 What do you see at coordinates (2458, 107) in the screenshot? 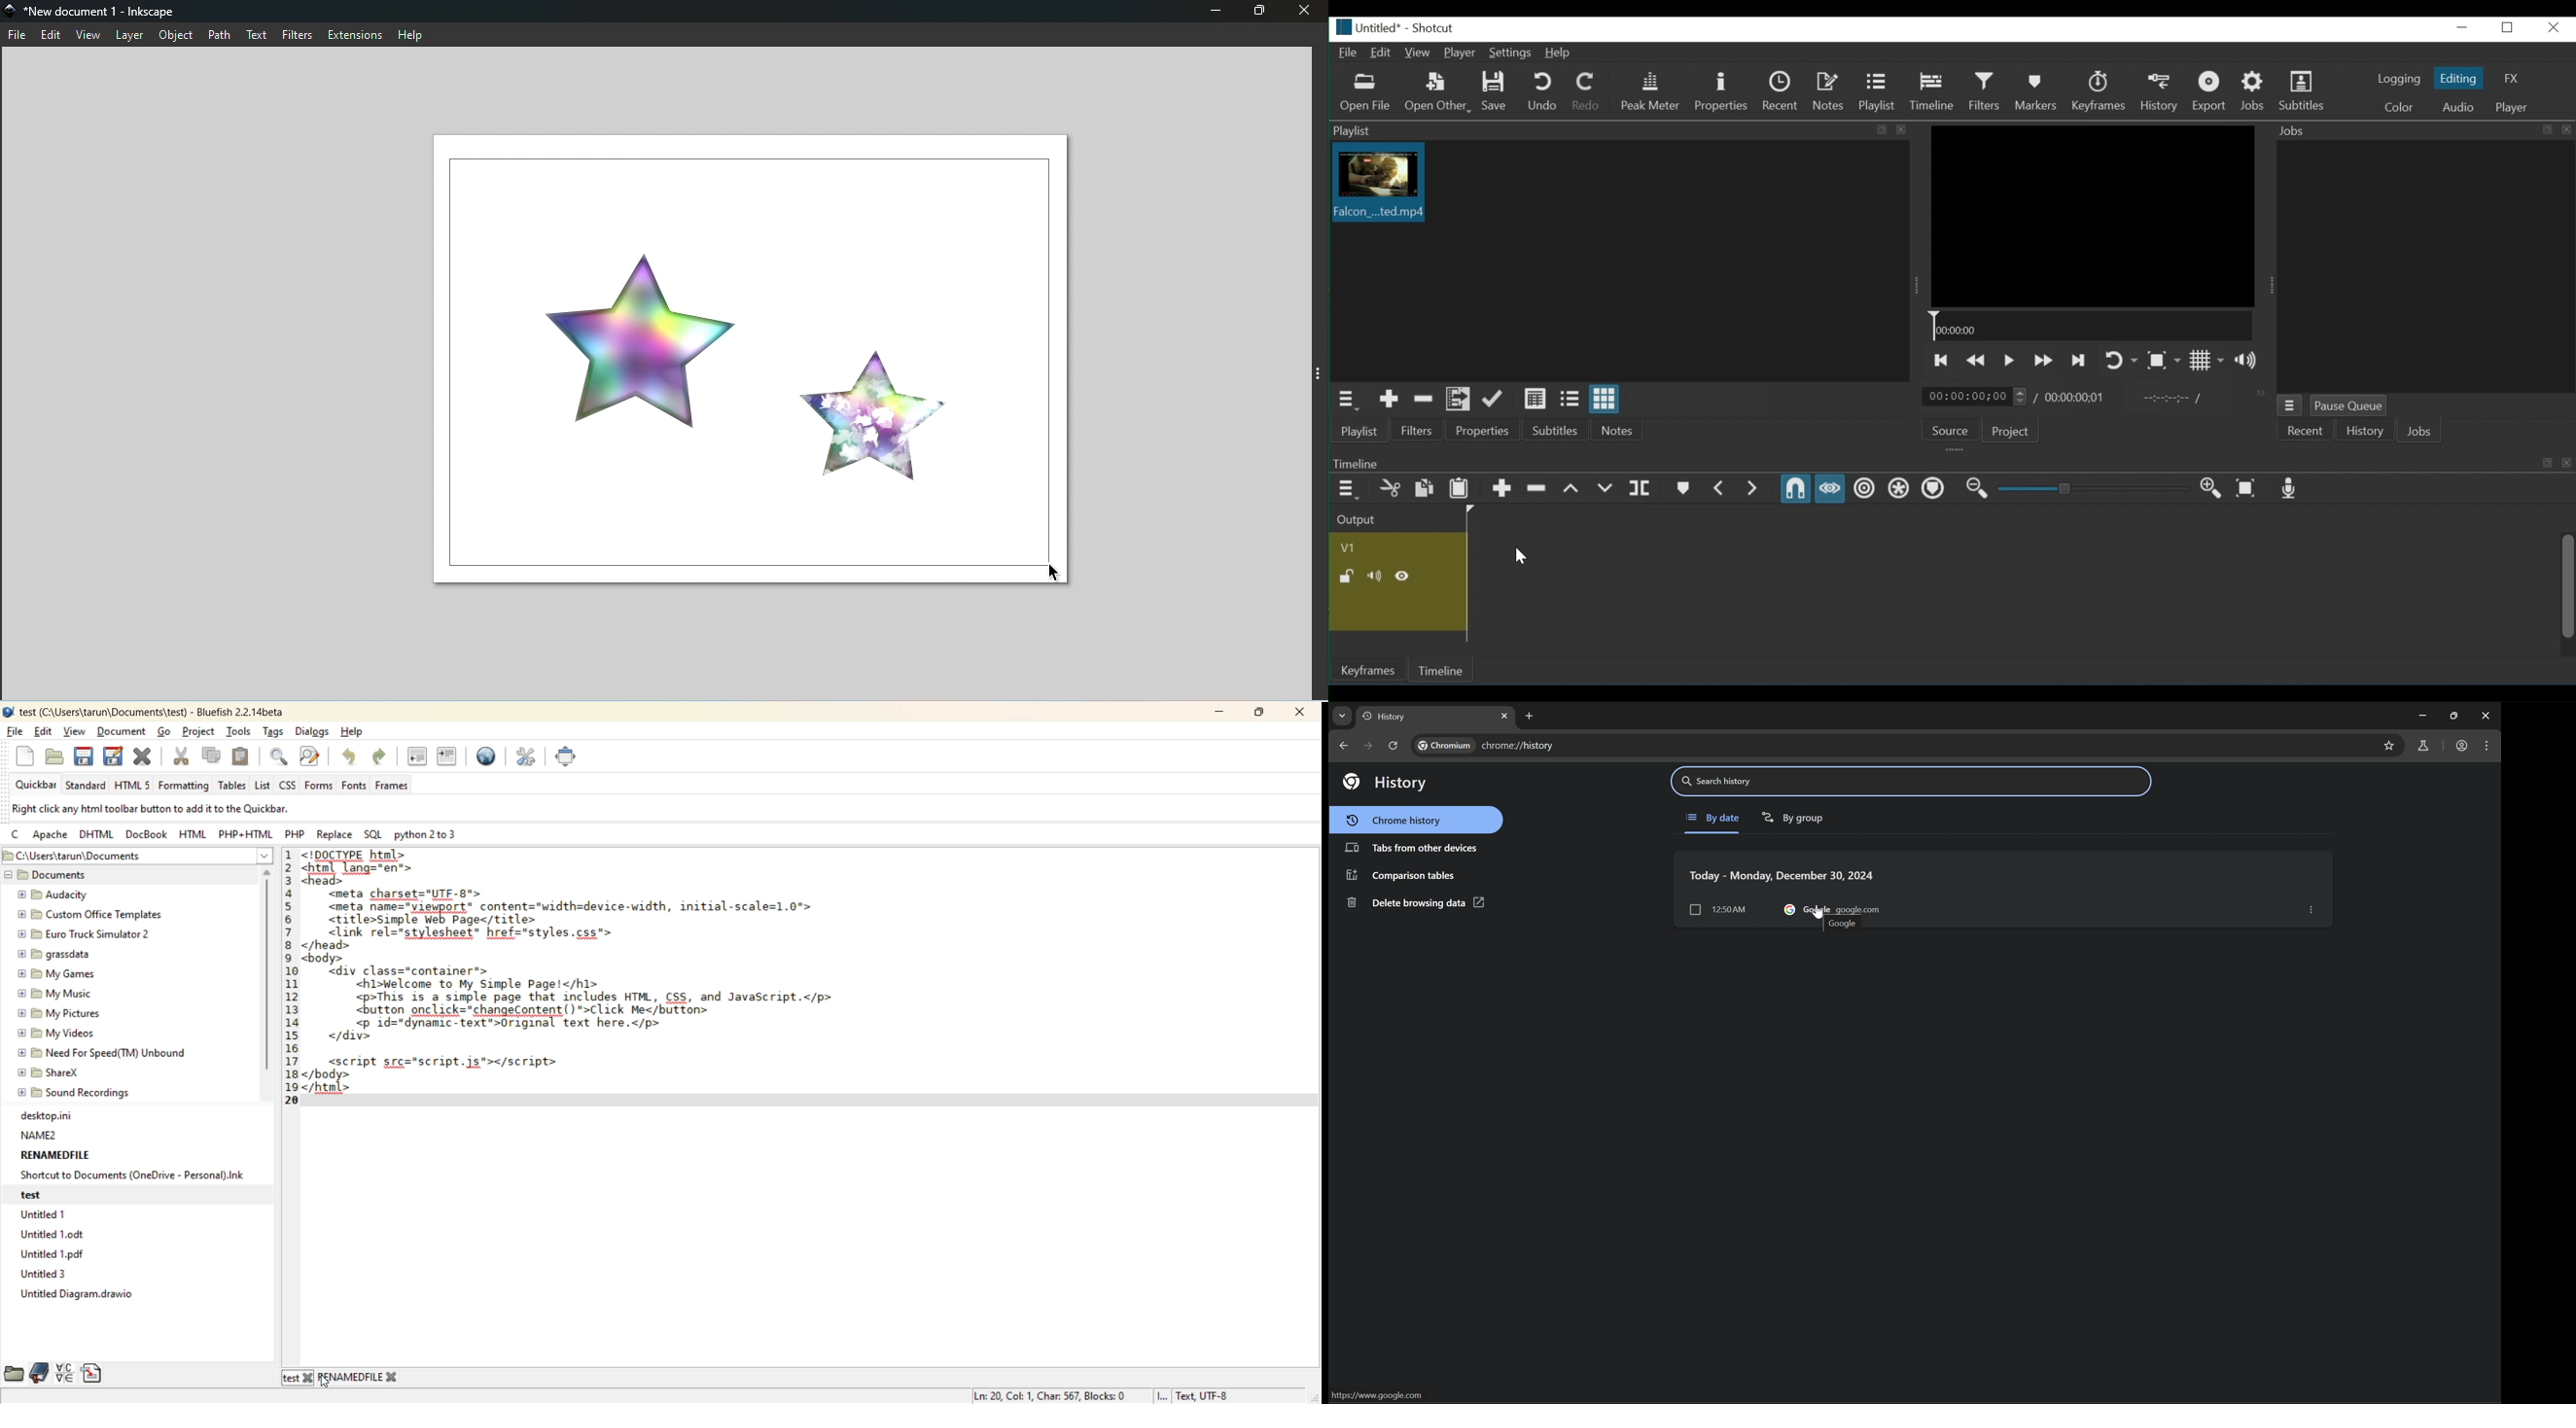
I see `Audio` at bounding box center [2458, 107].